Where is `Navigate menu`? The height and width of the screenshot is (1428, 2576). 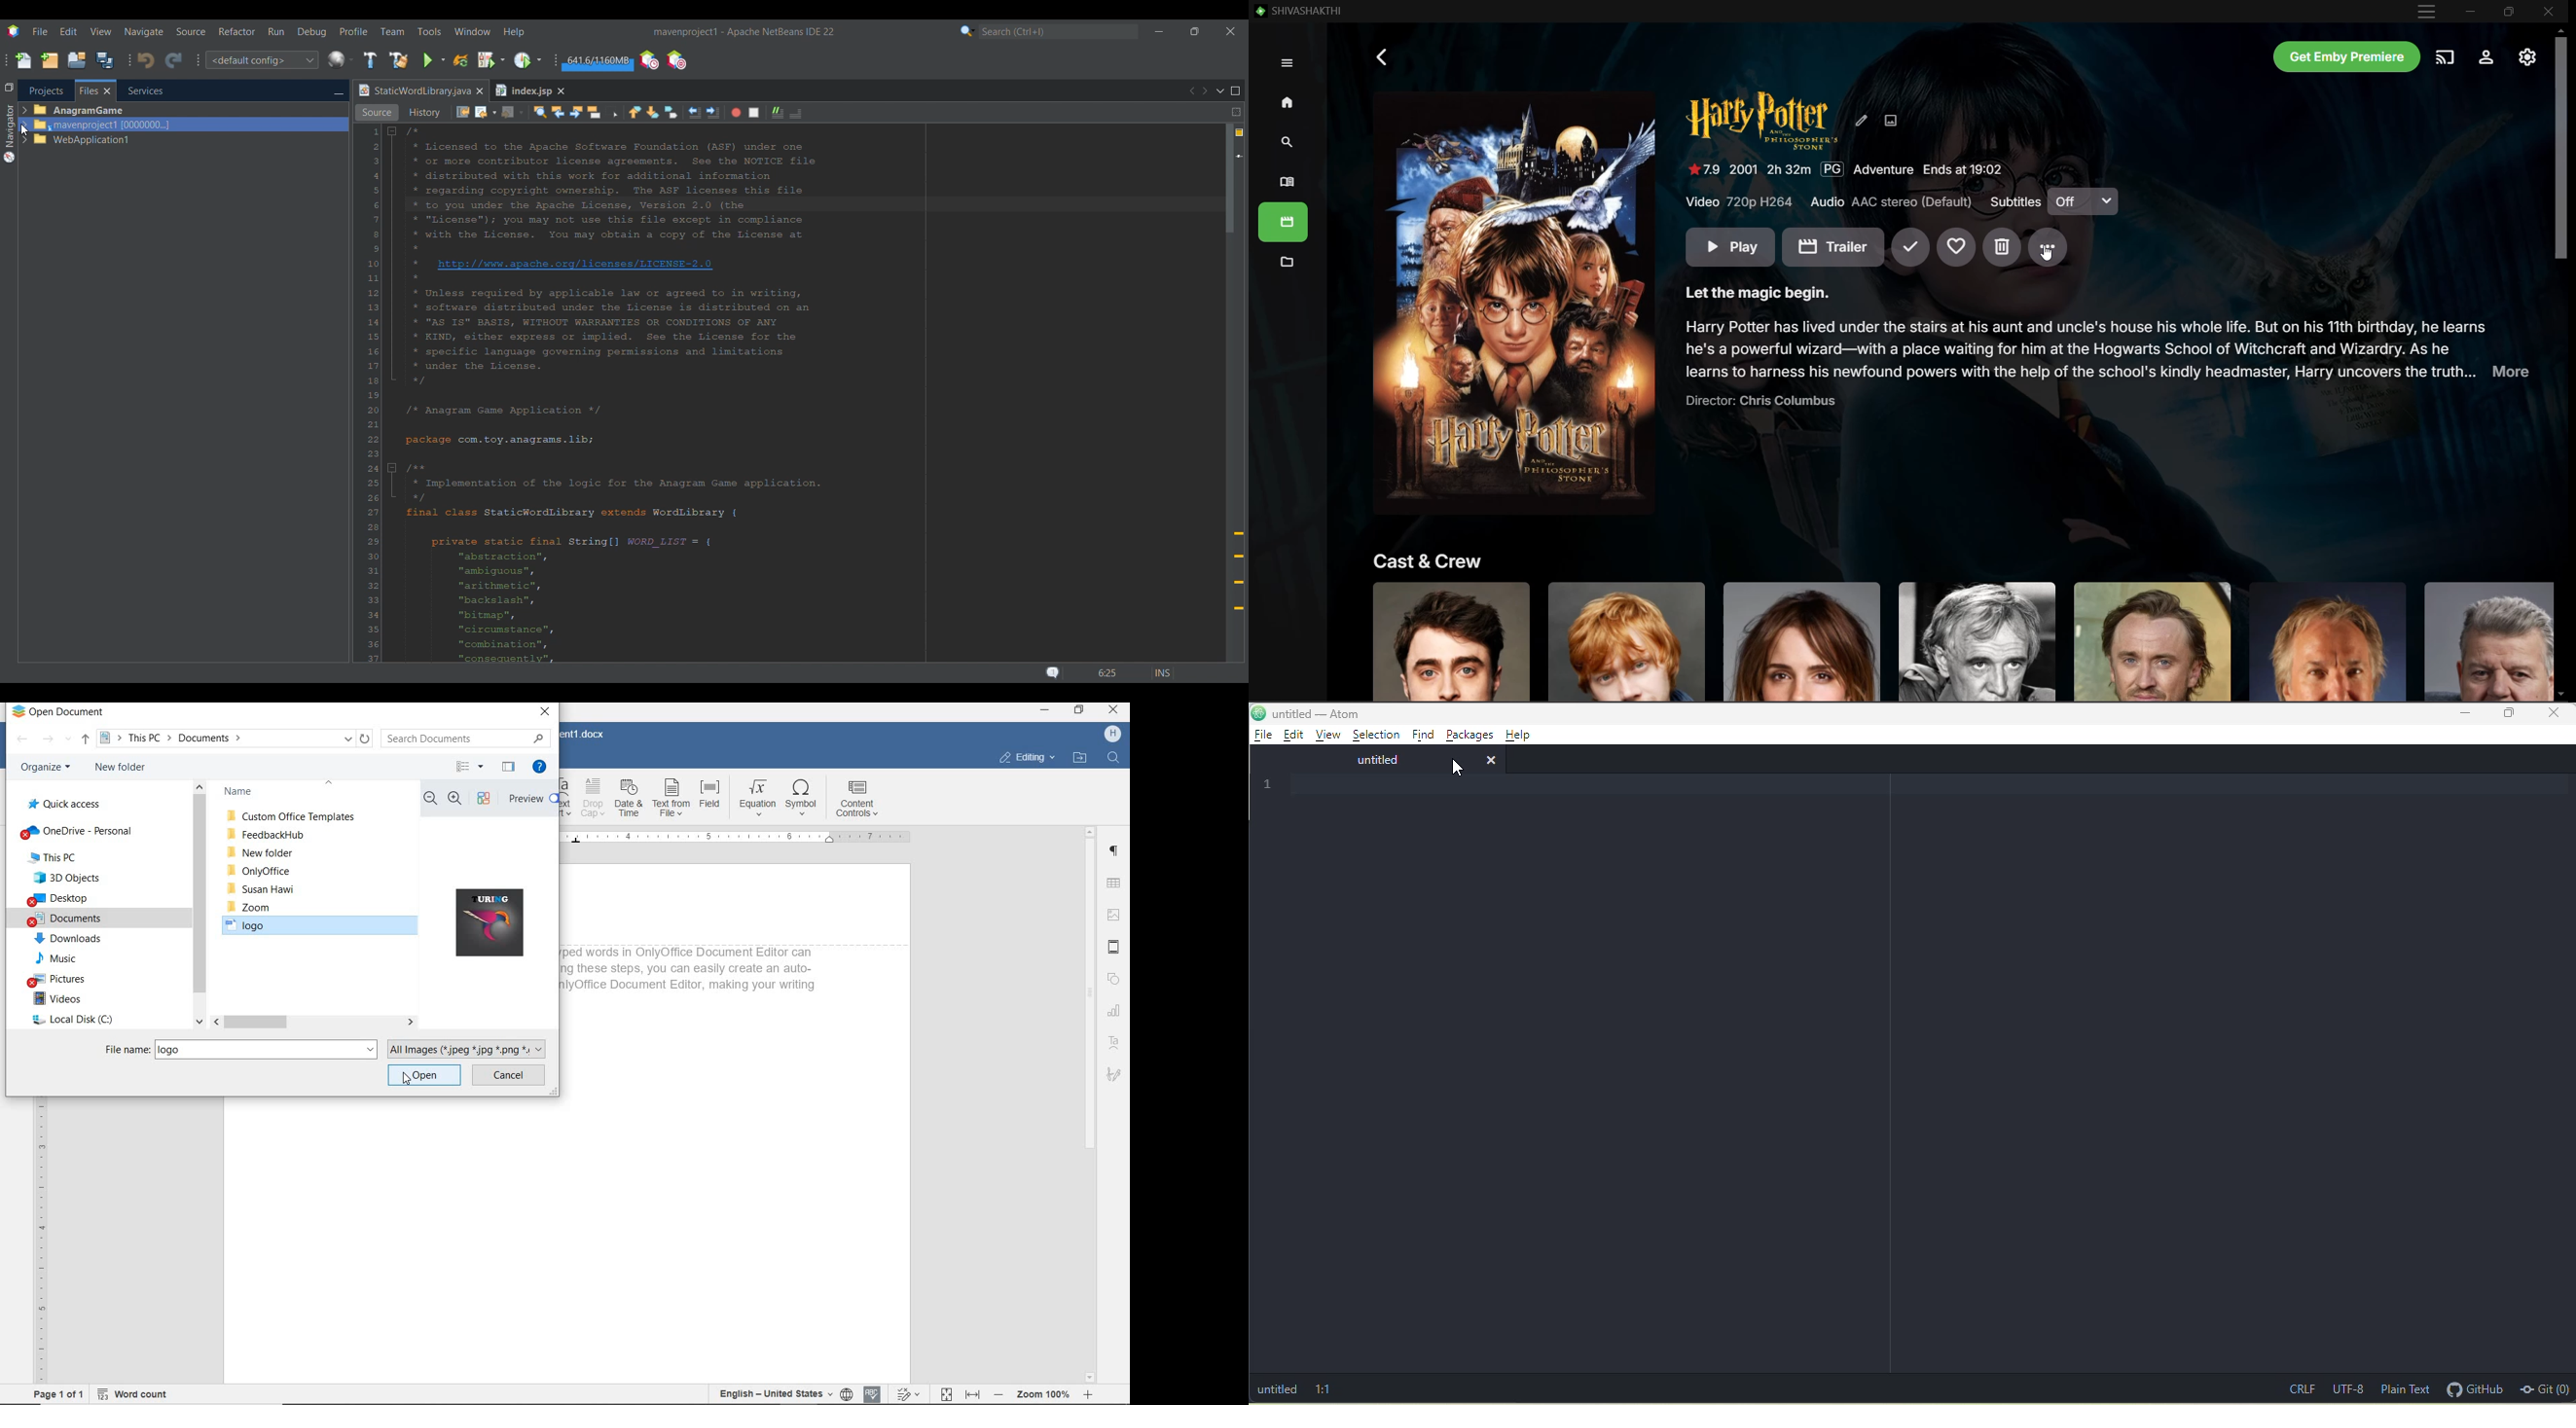 Navigate menu is located at coordinates (144, 32).